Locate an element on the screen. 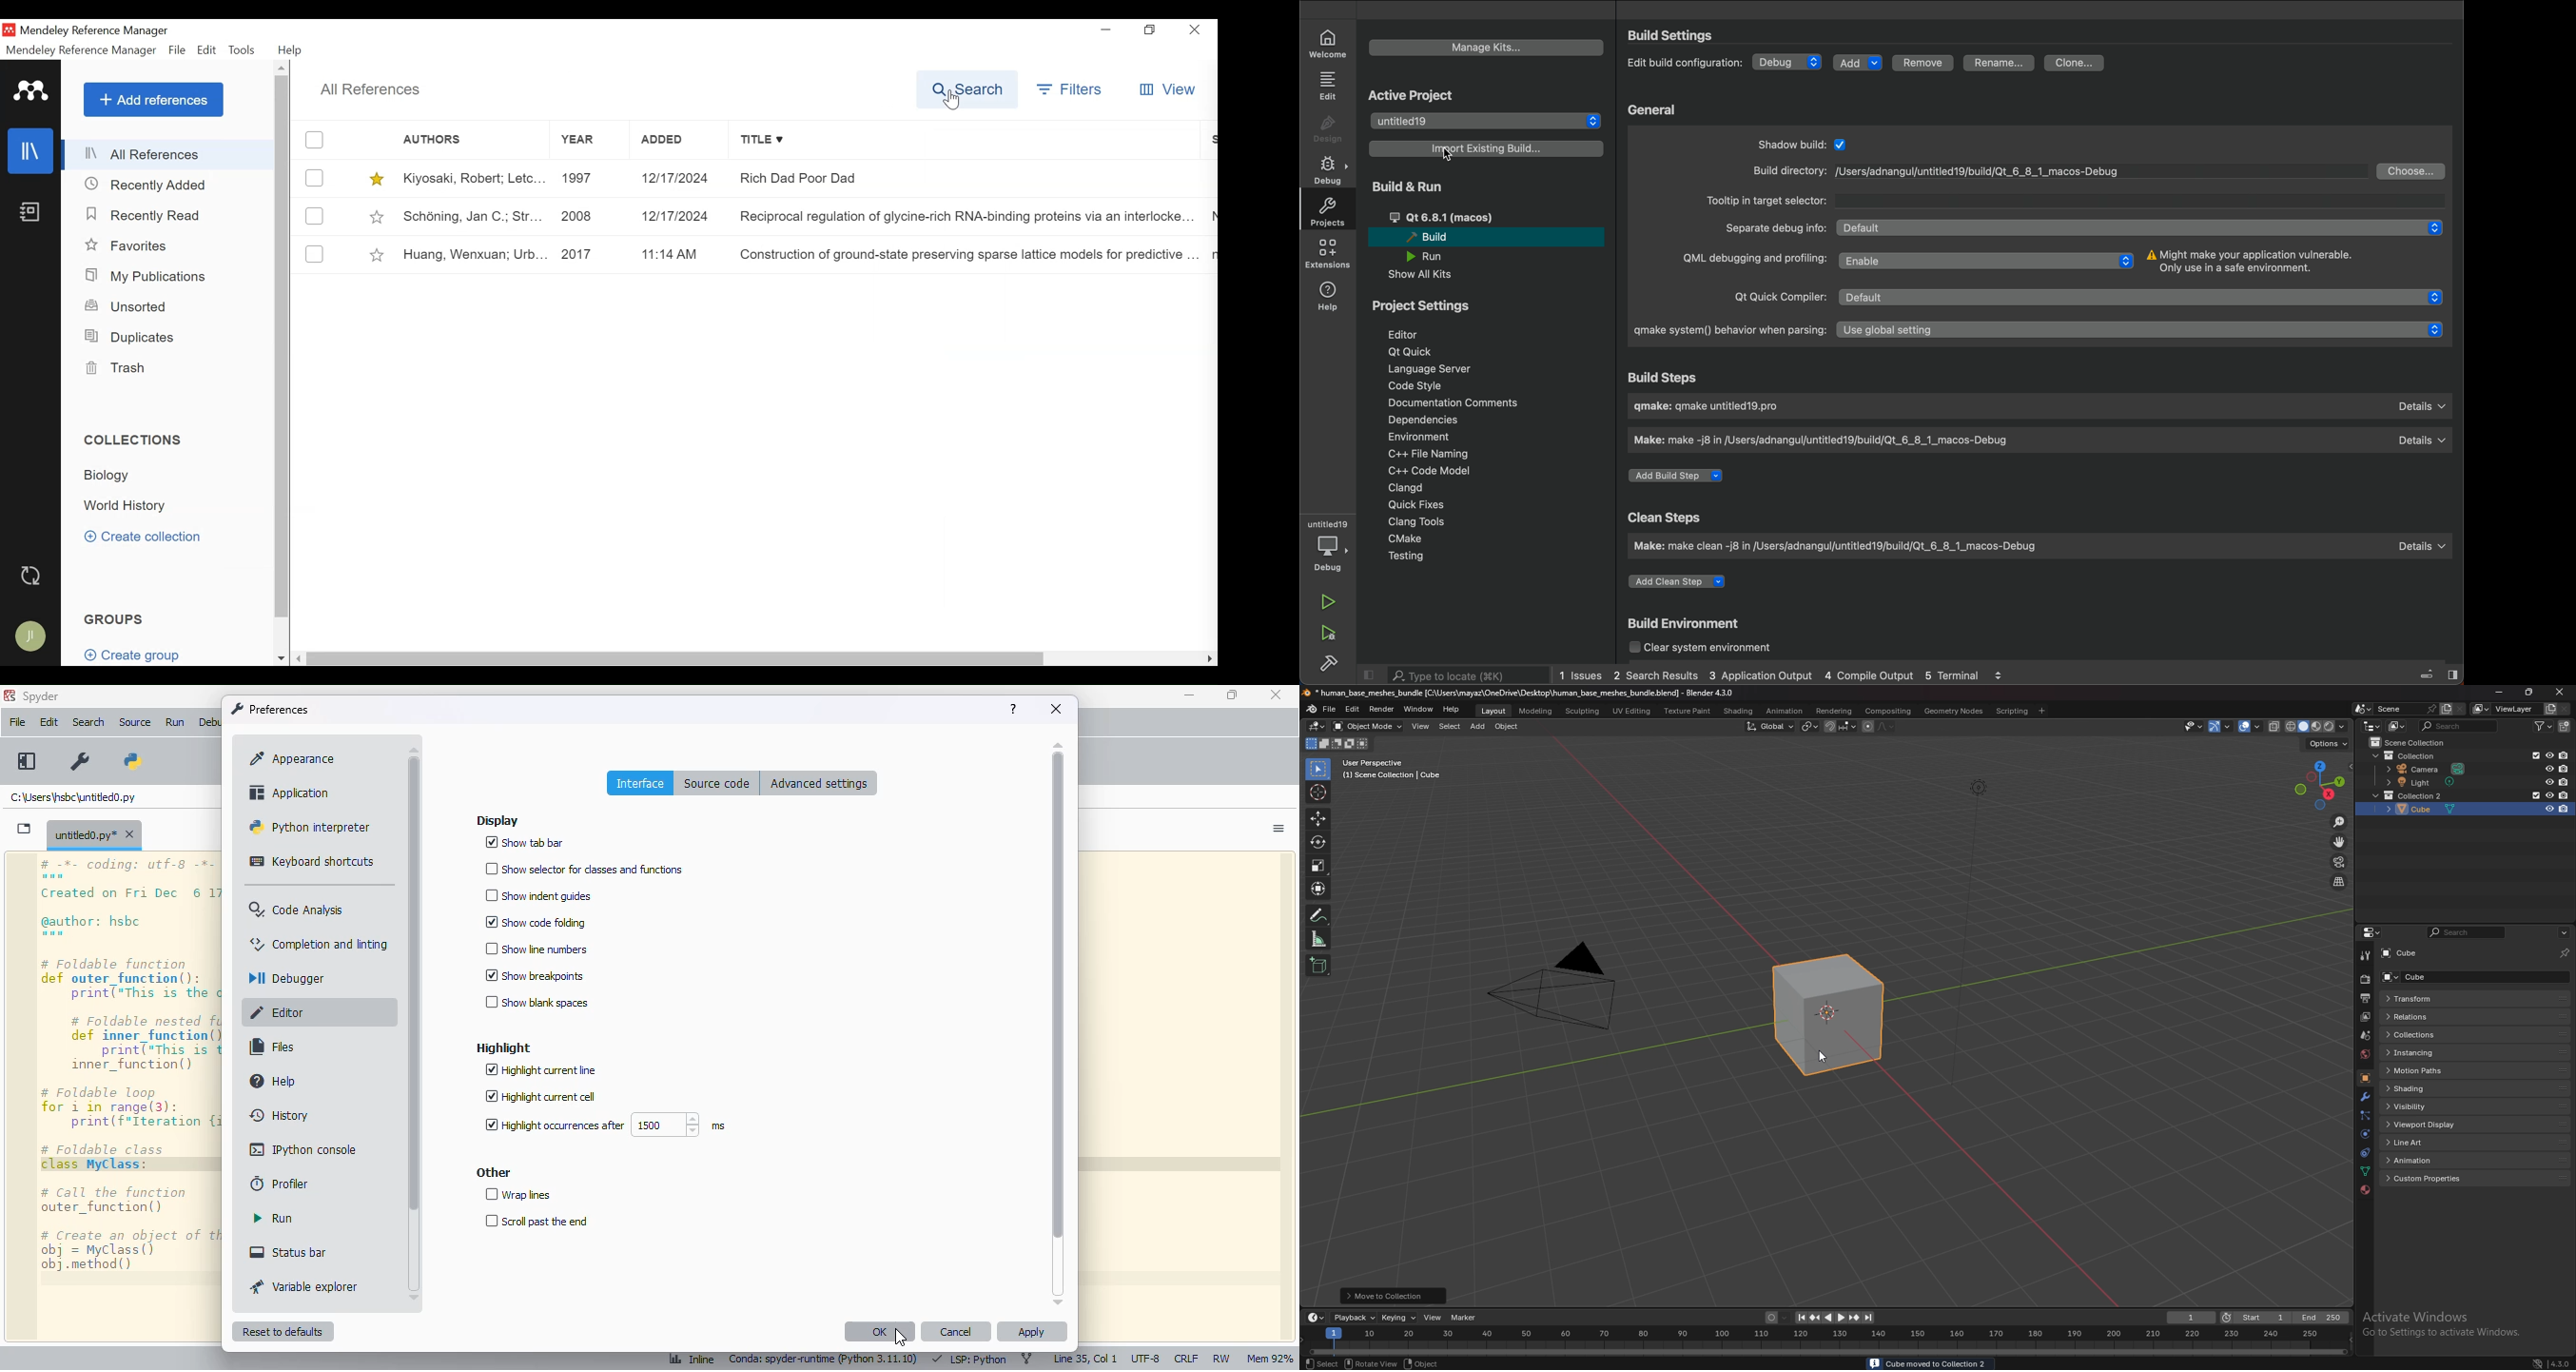 This screenshot has width=2576, height=1372. world is located at coordinates (2365, 1054).